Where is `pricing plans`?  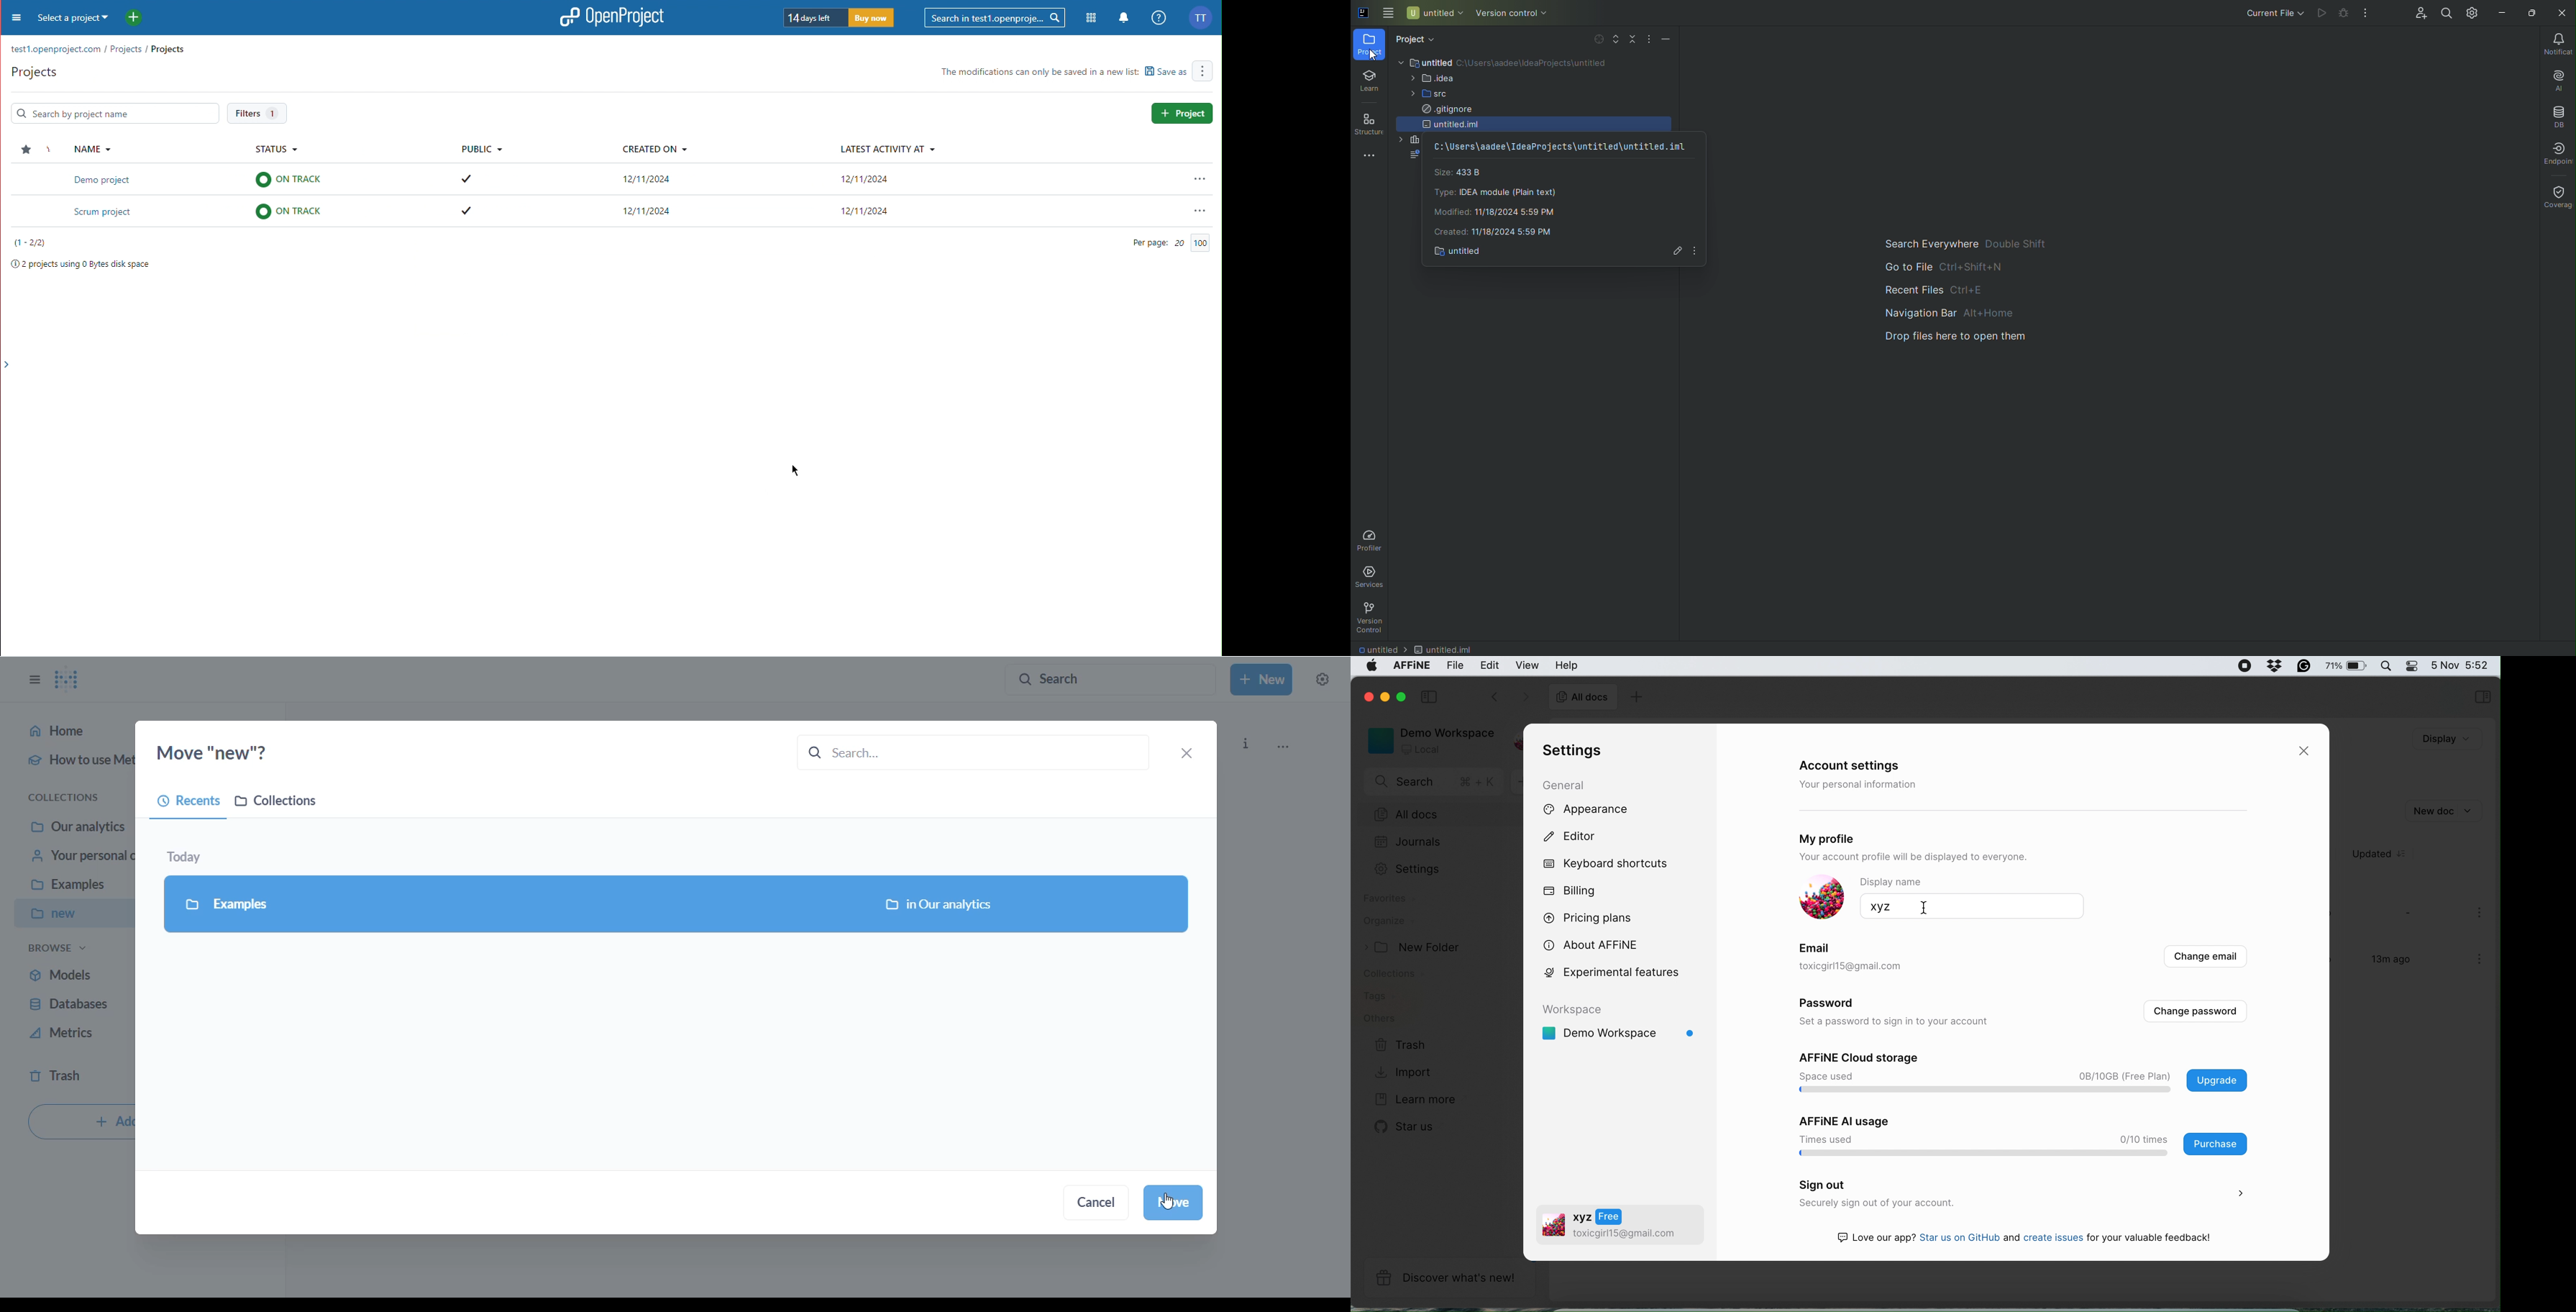
pricing plans is located at coordinates (1594, 916).